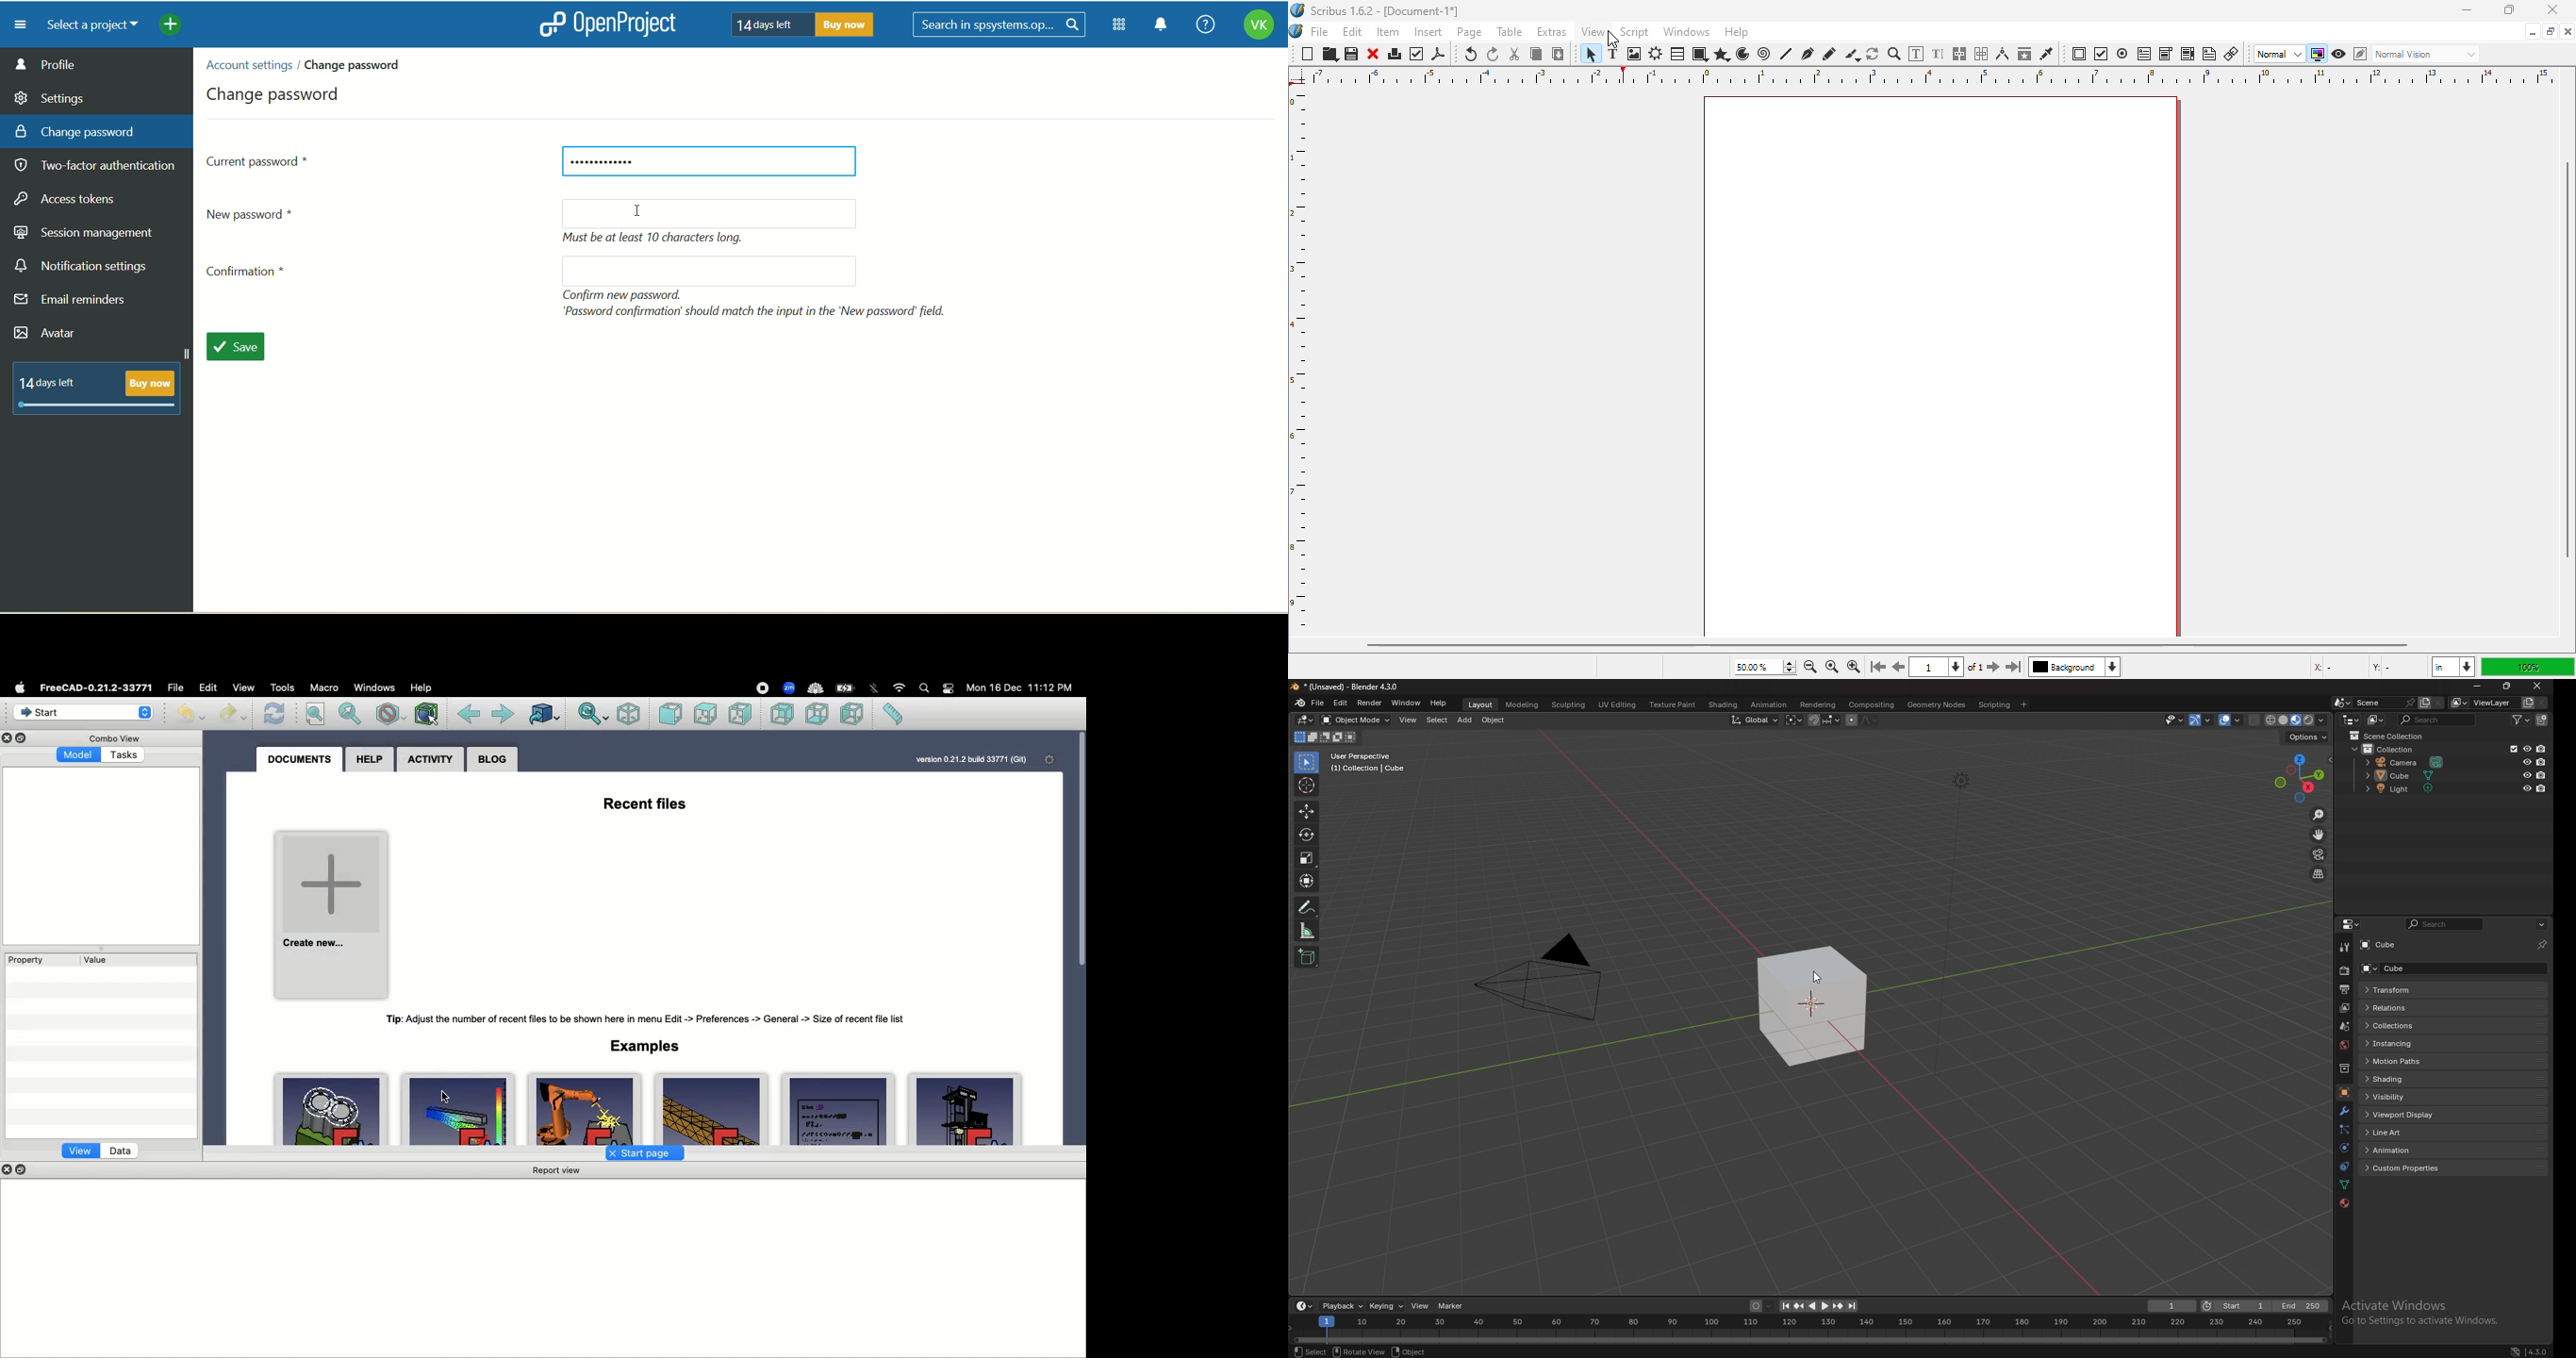 Image resolution: width=2576 pixels, height=1372 pixels. Describe the element at coordinates (1837, 1306) in the screenshot. I see `jump to last keyframe` at that location.